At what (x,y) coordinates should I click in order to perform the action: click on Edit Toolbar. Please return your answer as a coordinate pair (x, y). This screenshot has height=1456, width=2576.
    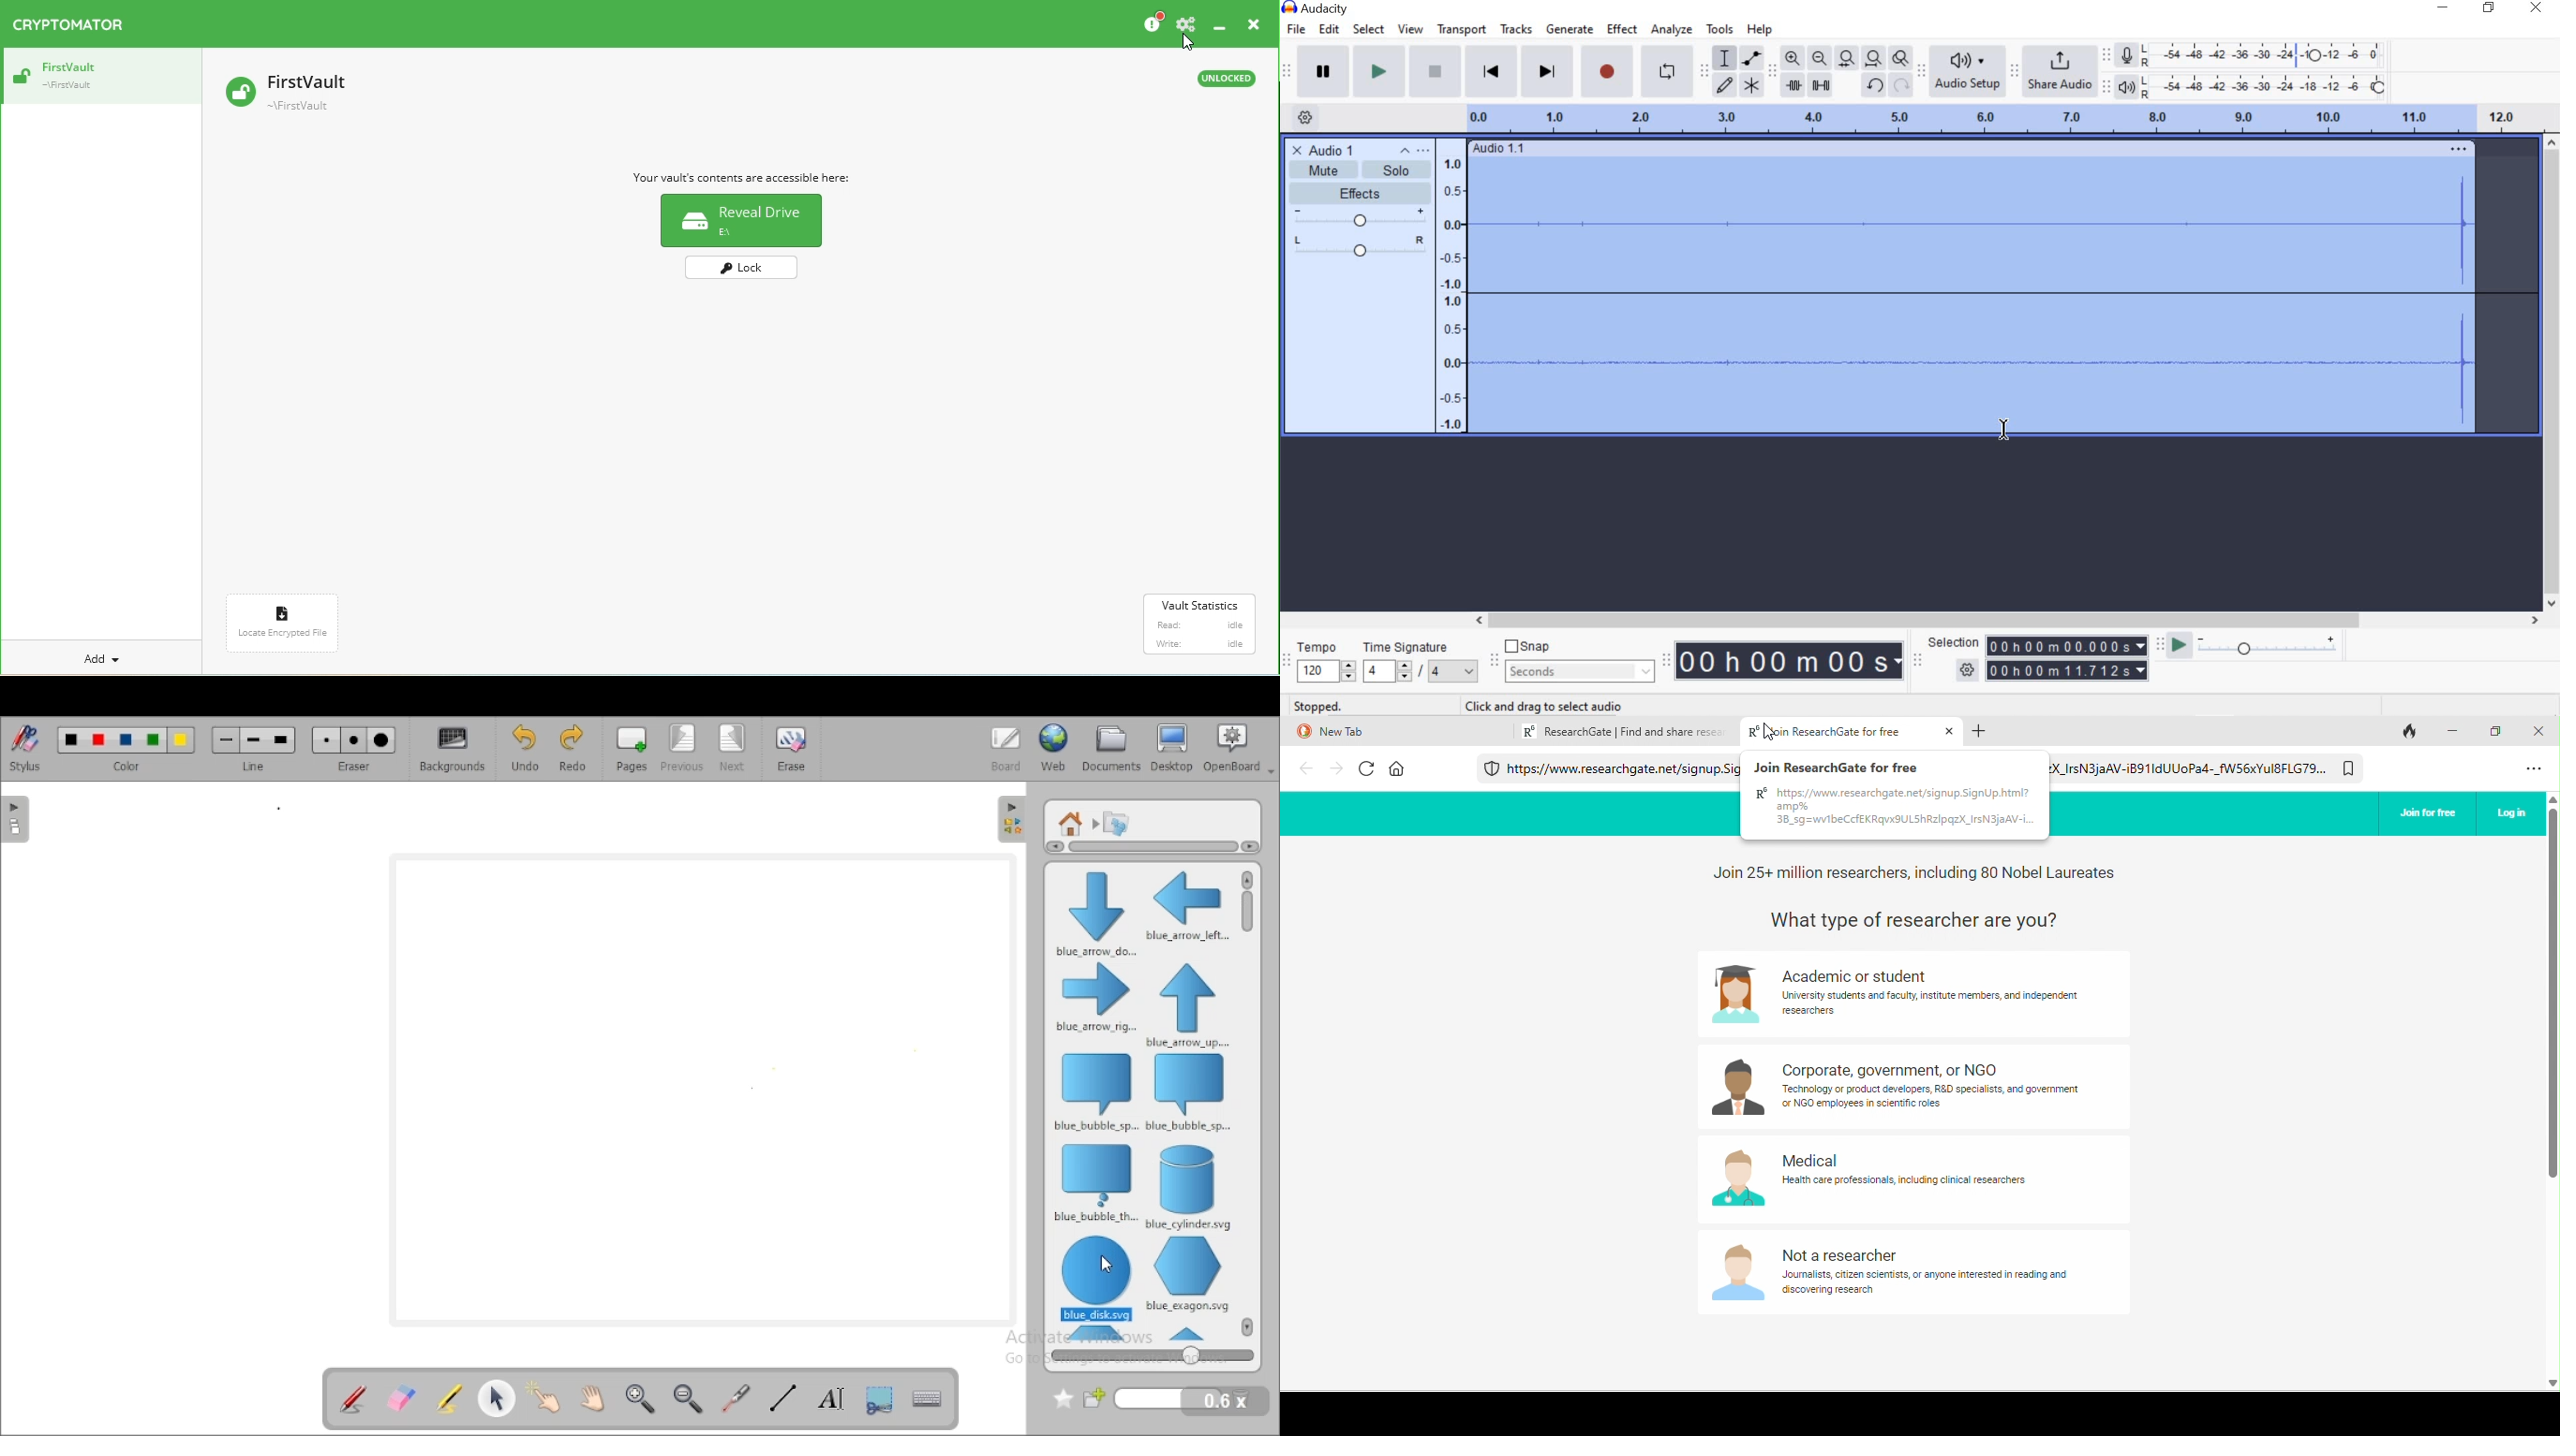
    Looking at the image, I should click on (1772, 70).